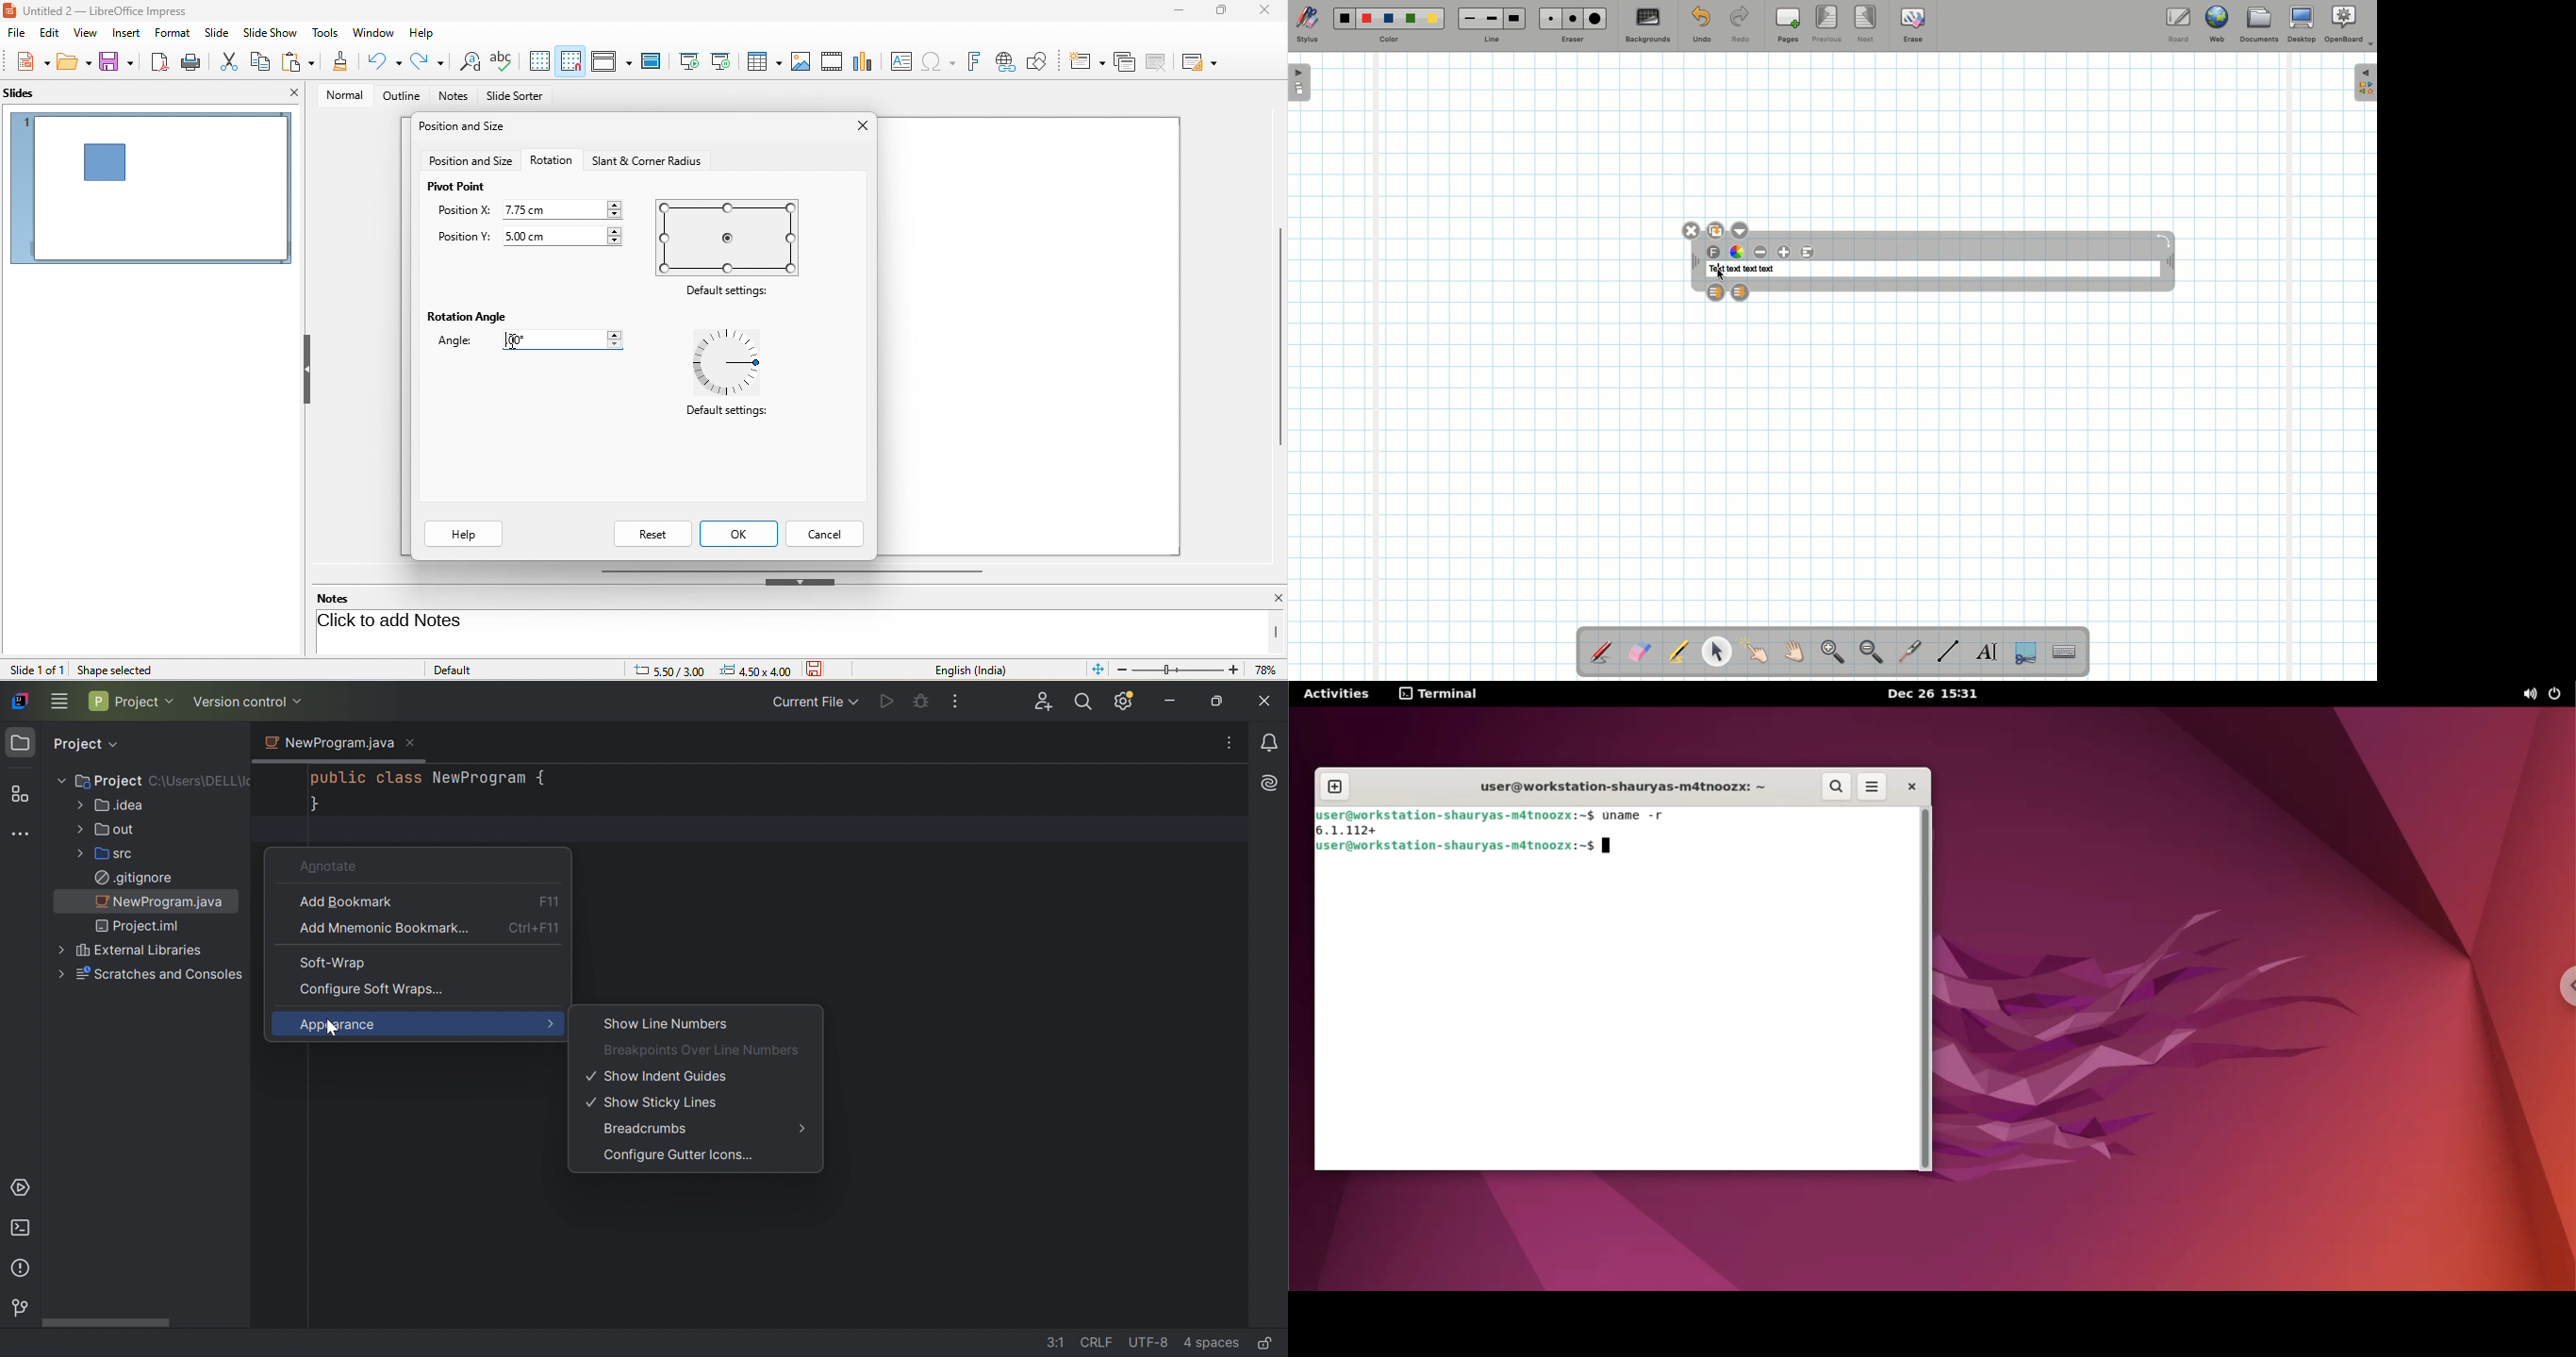 Image resolution: width=2576 pixels, height=1372 pixels. What do you see at coordinates (59, 949) in the screenshot?
I see `Drop Down` at bounding box center [59, 949].